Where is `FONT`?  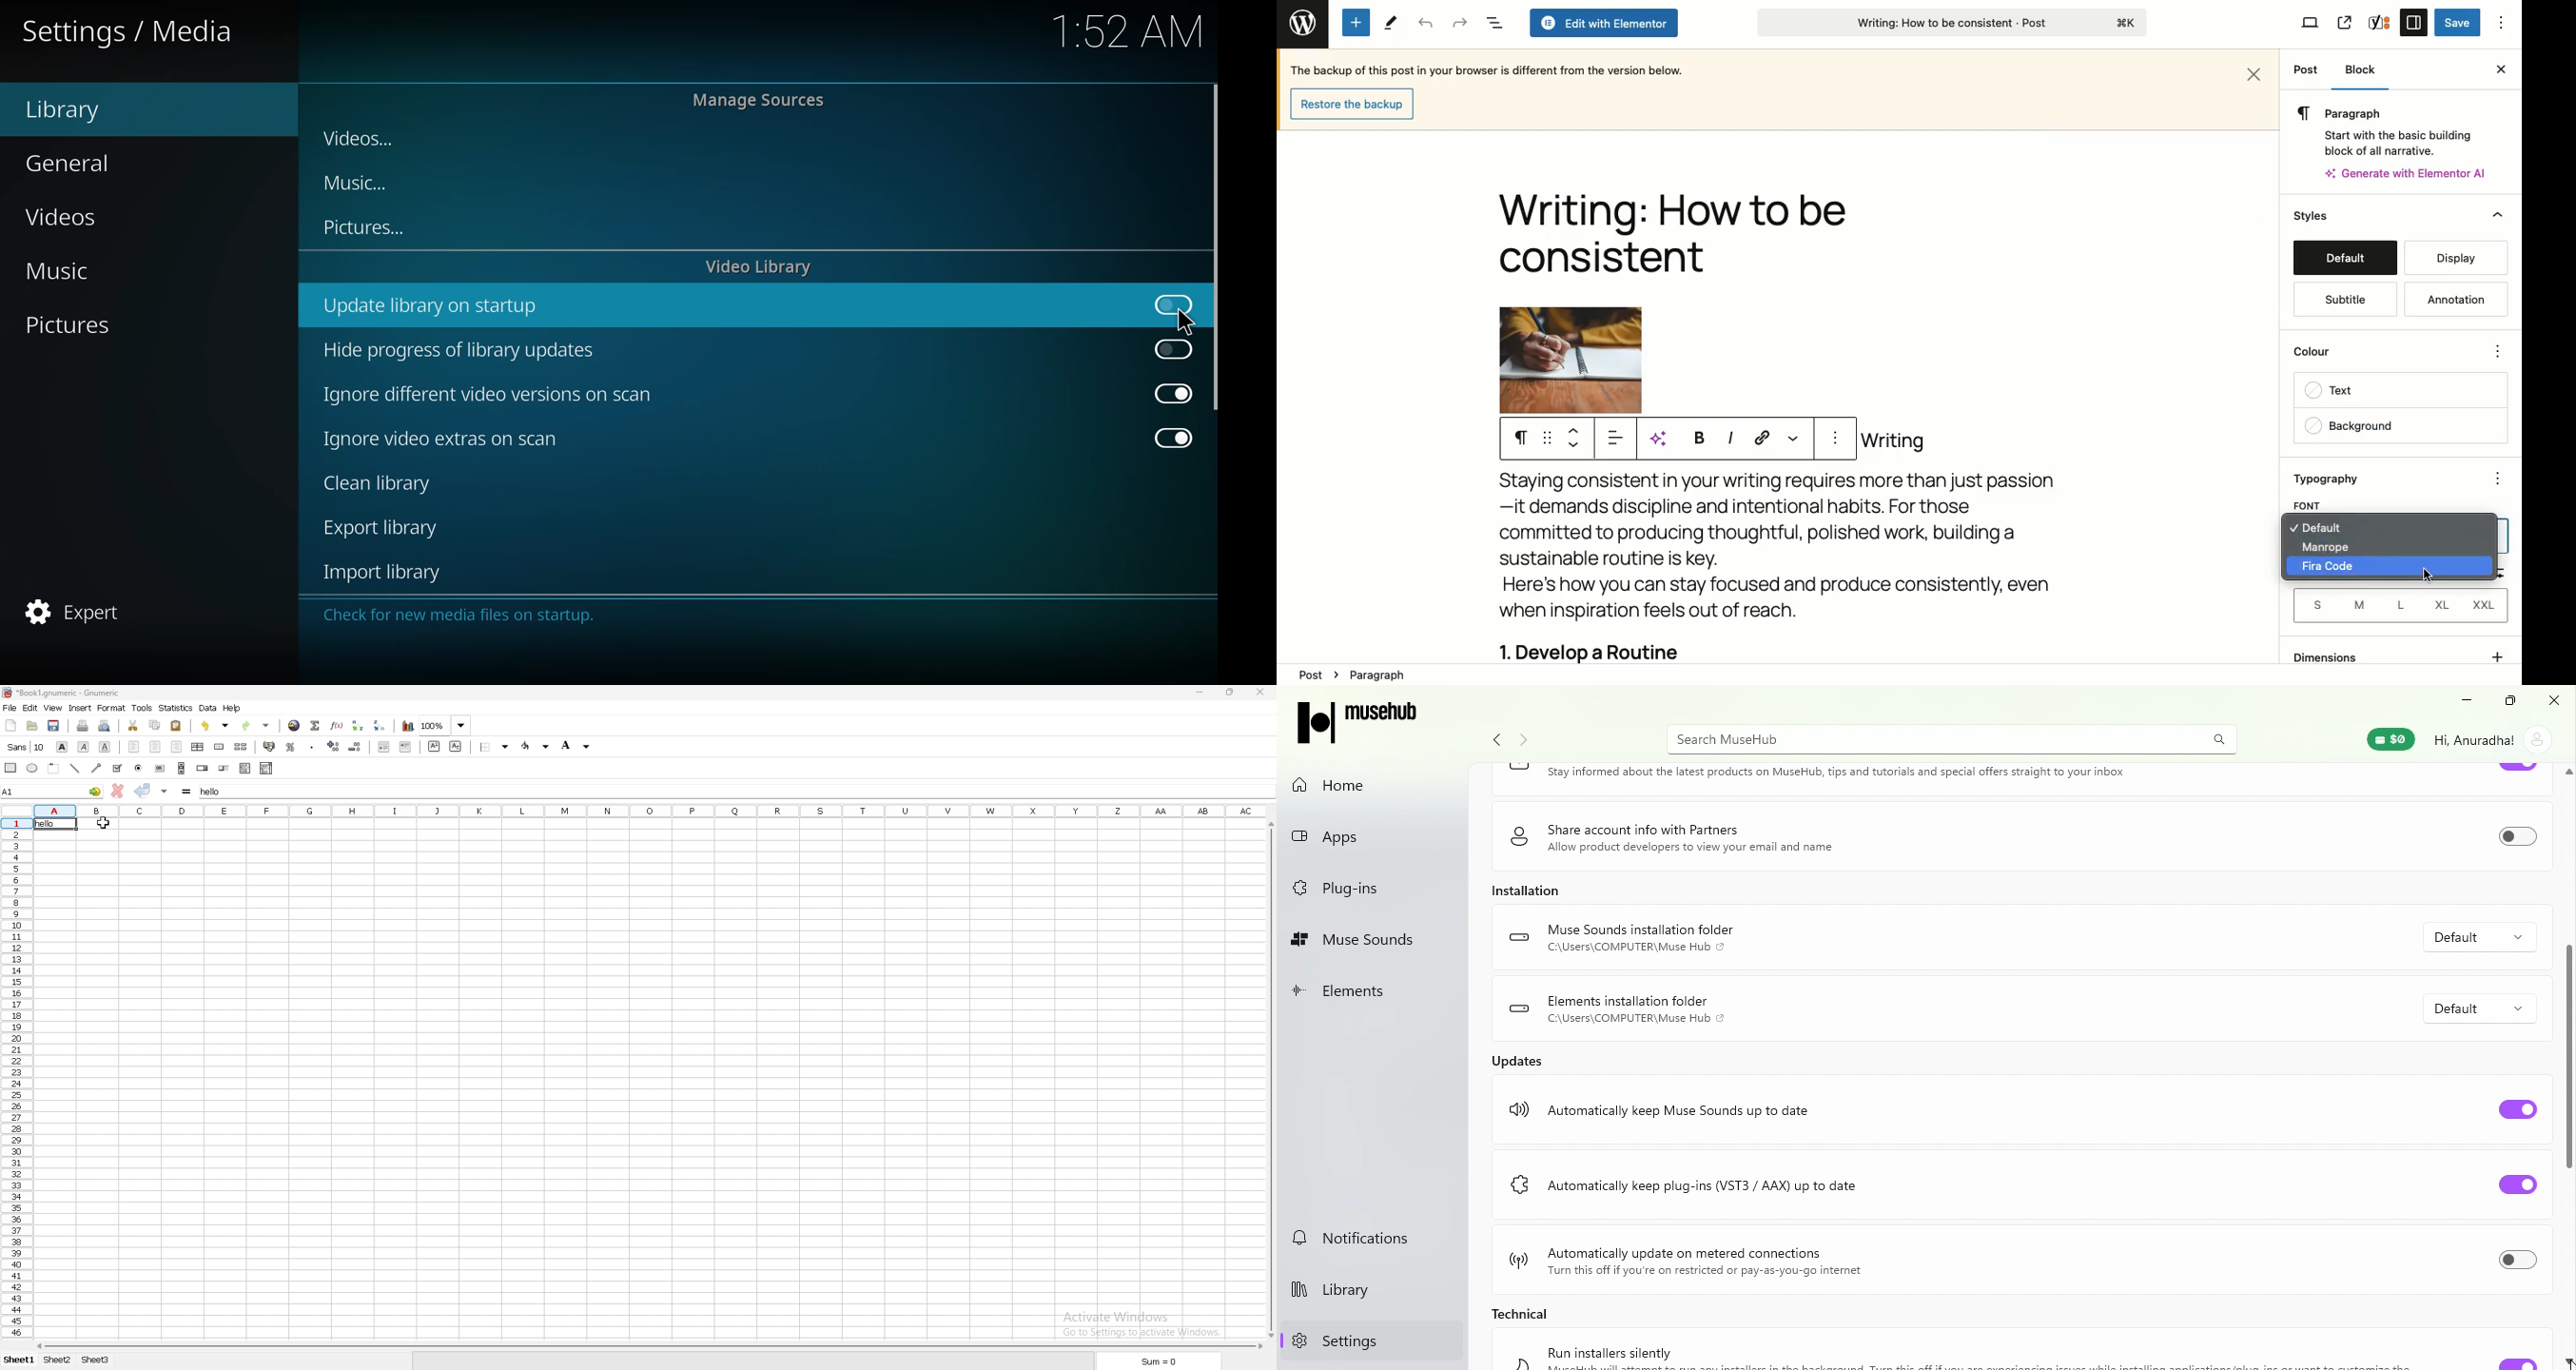 FONT is located at coordinates (2309, 504).